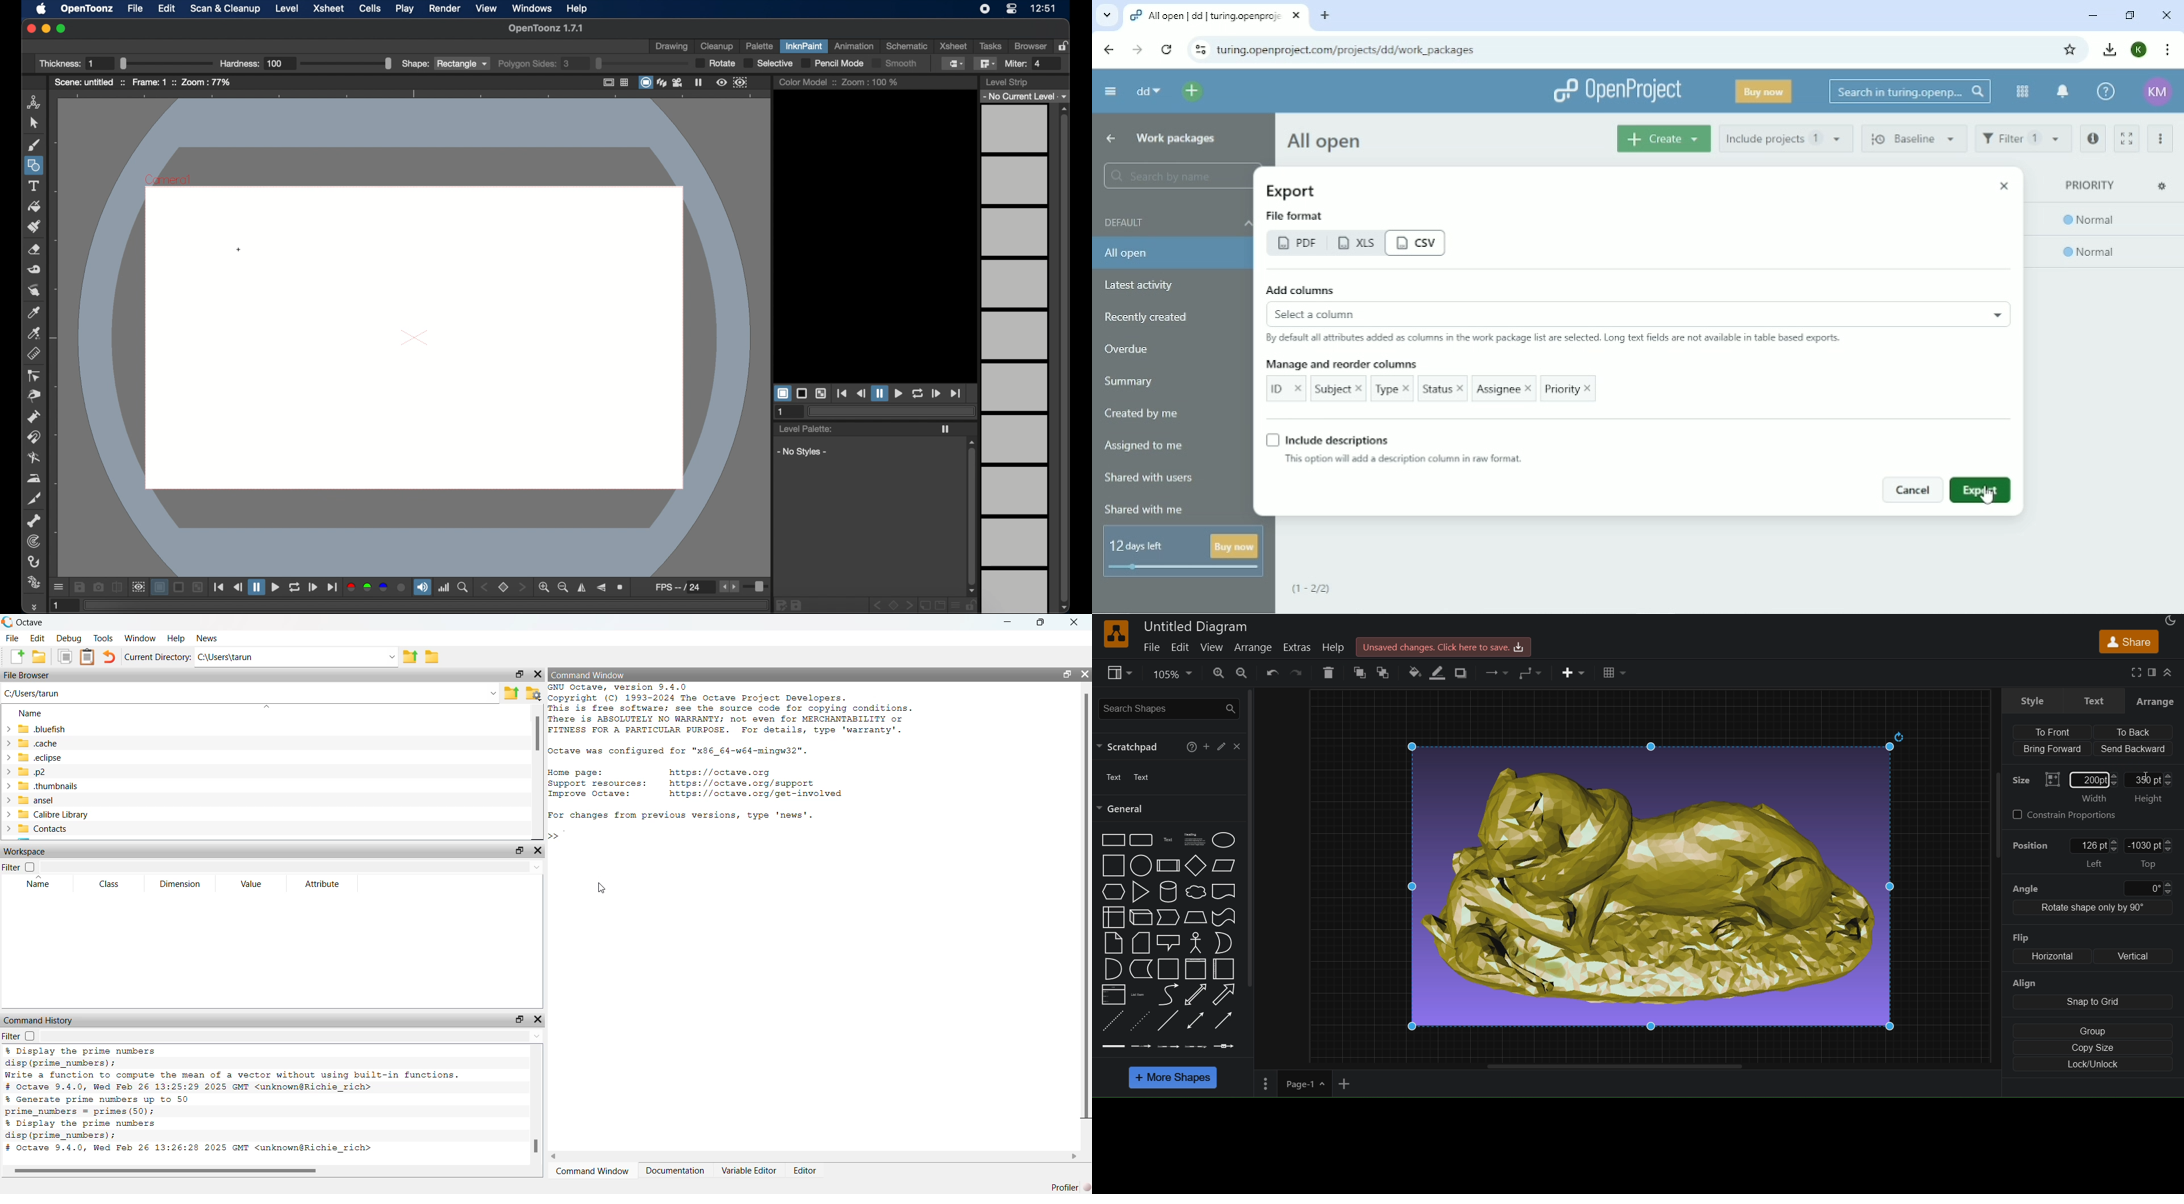 This screenshot has width=2184, height=1204. Describe the element at coordinates (2110, 49) in the screenshot. I see `Downloads` at that location.